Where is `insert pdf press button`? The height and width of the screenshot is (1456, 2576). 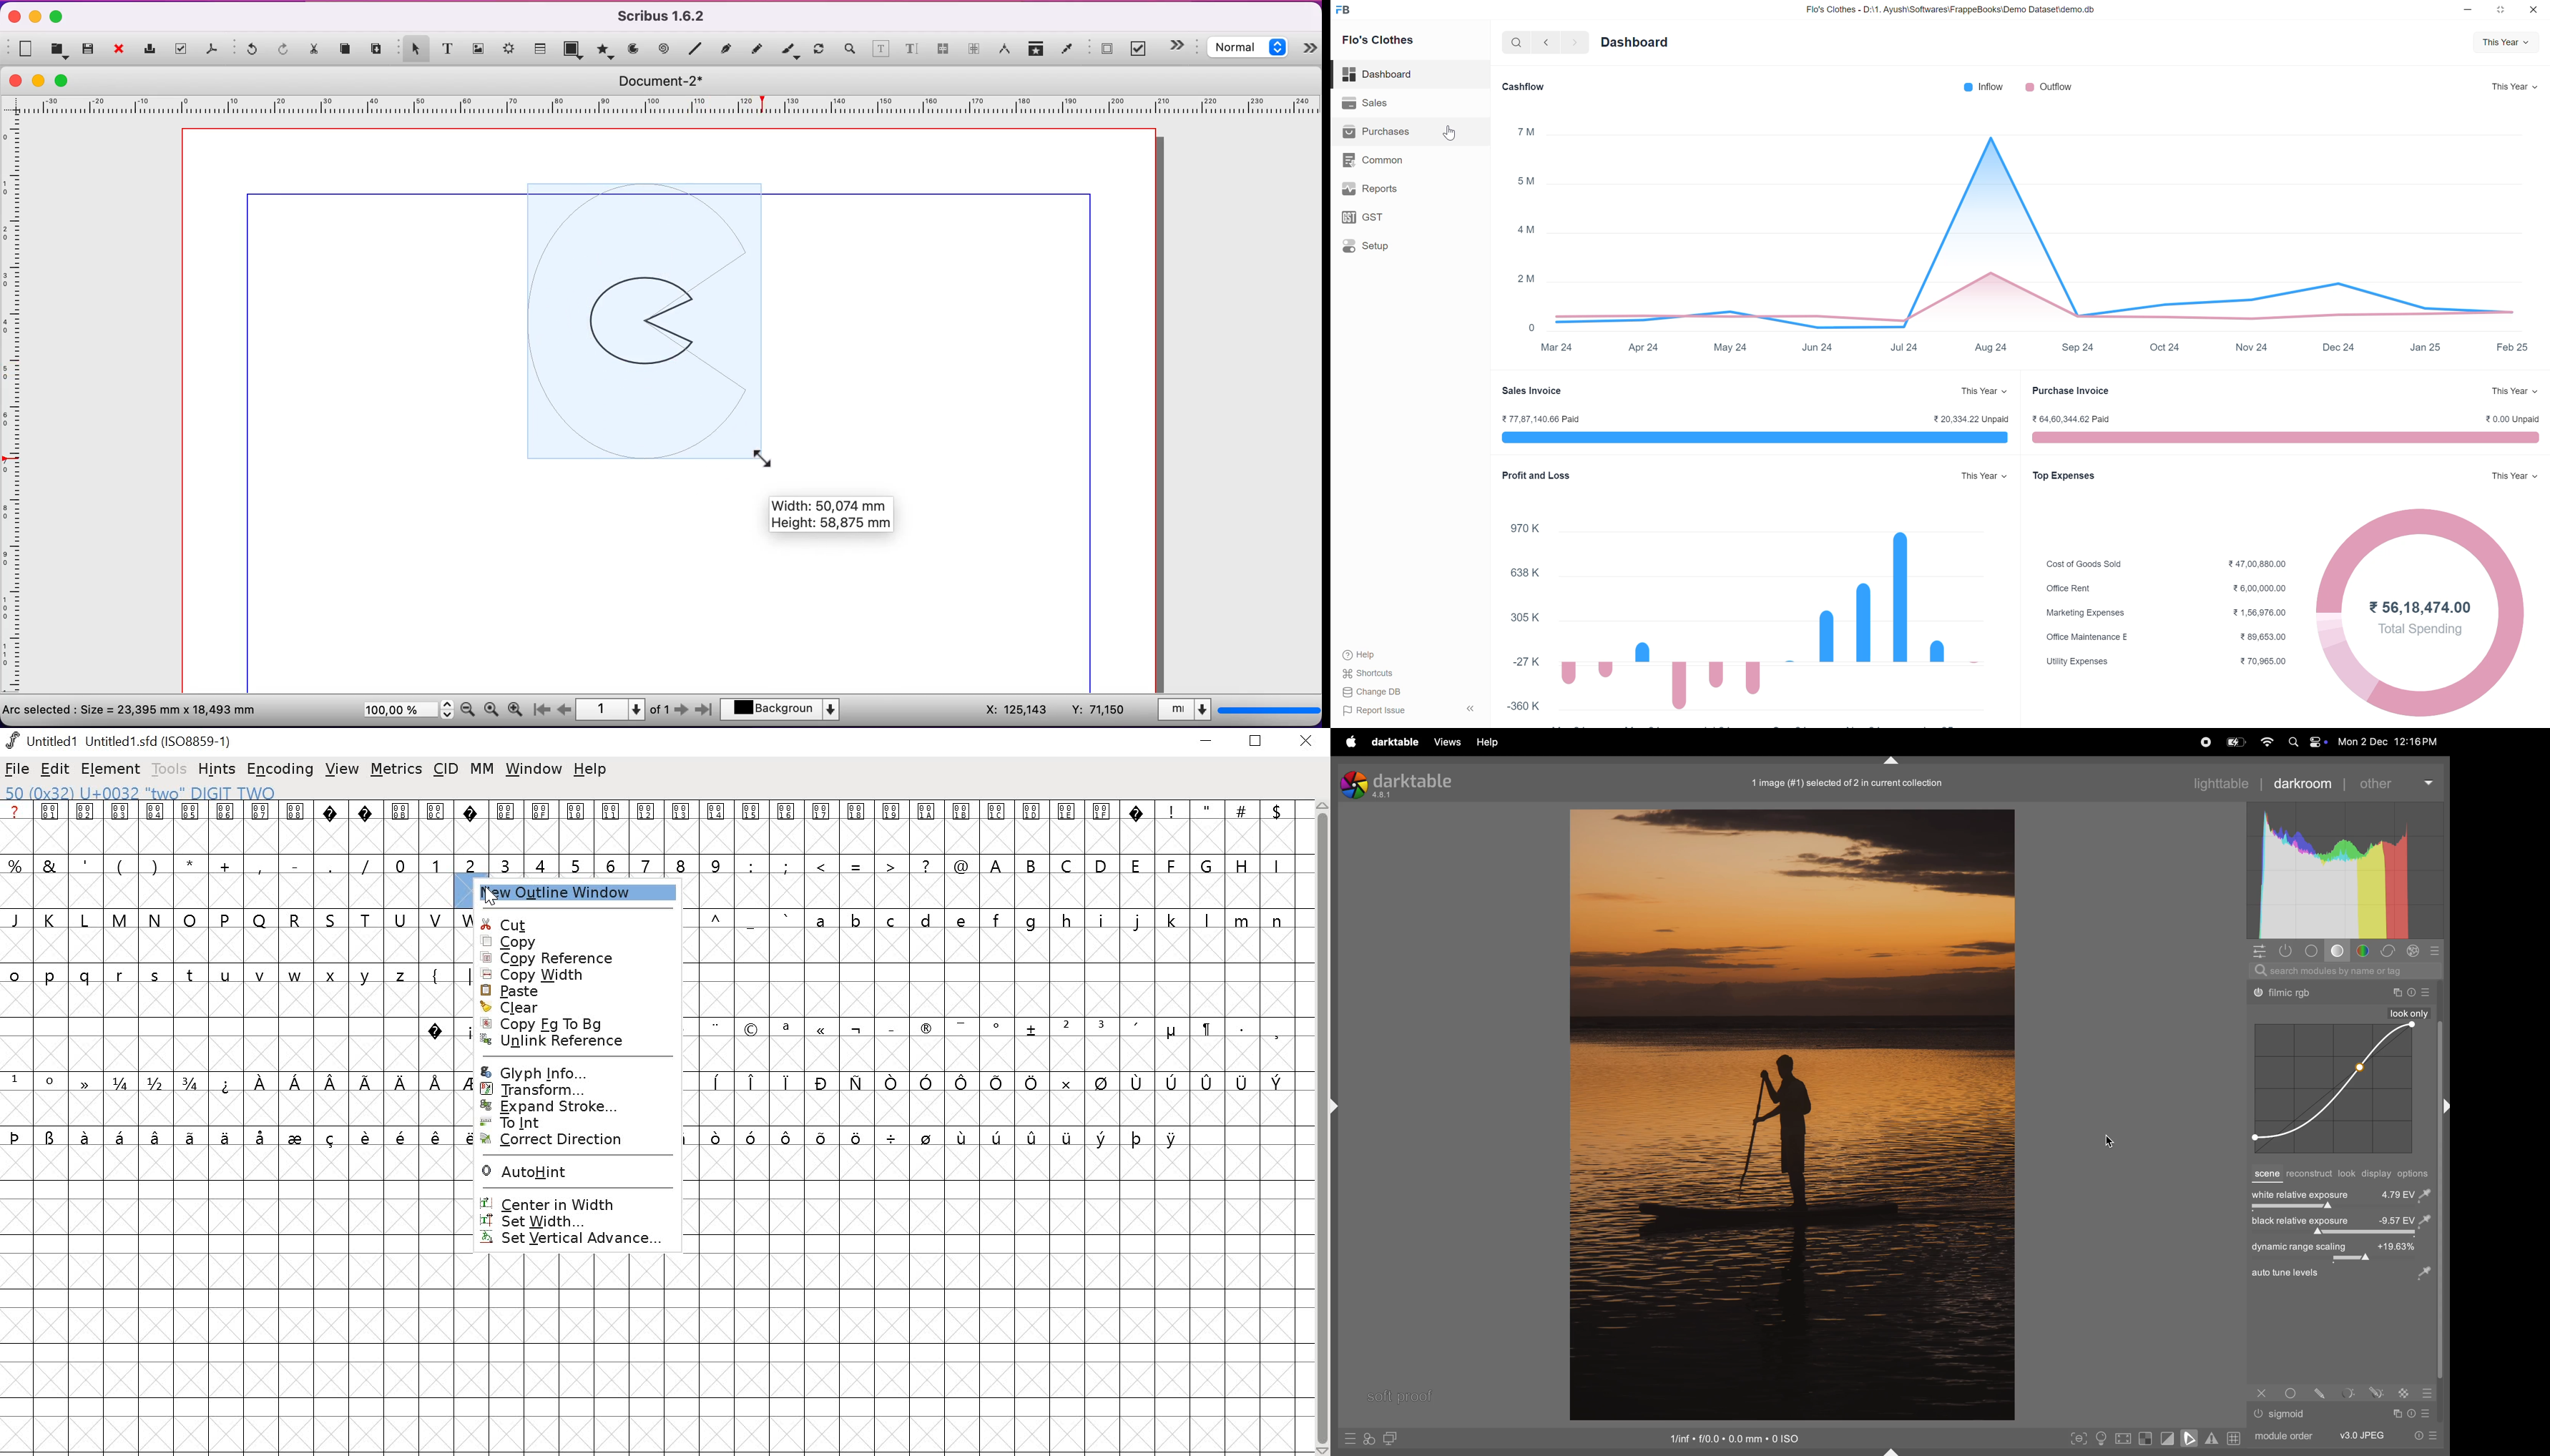 insert pdf press button is located at coordinates (1103, 50).